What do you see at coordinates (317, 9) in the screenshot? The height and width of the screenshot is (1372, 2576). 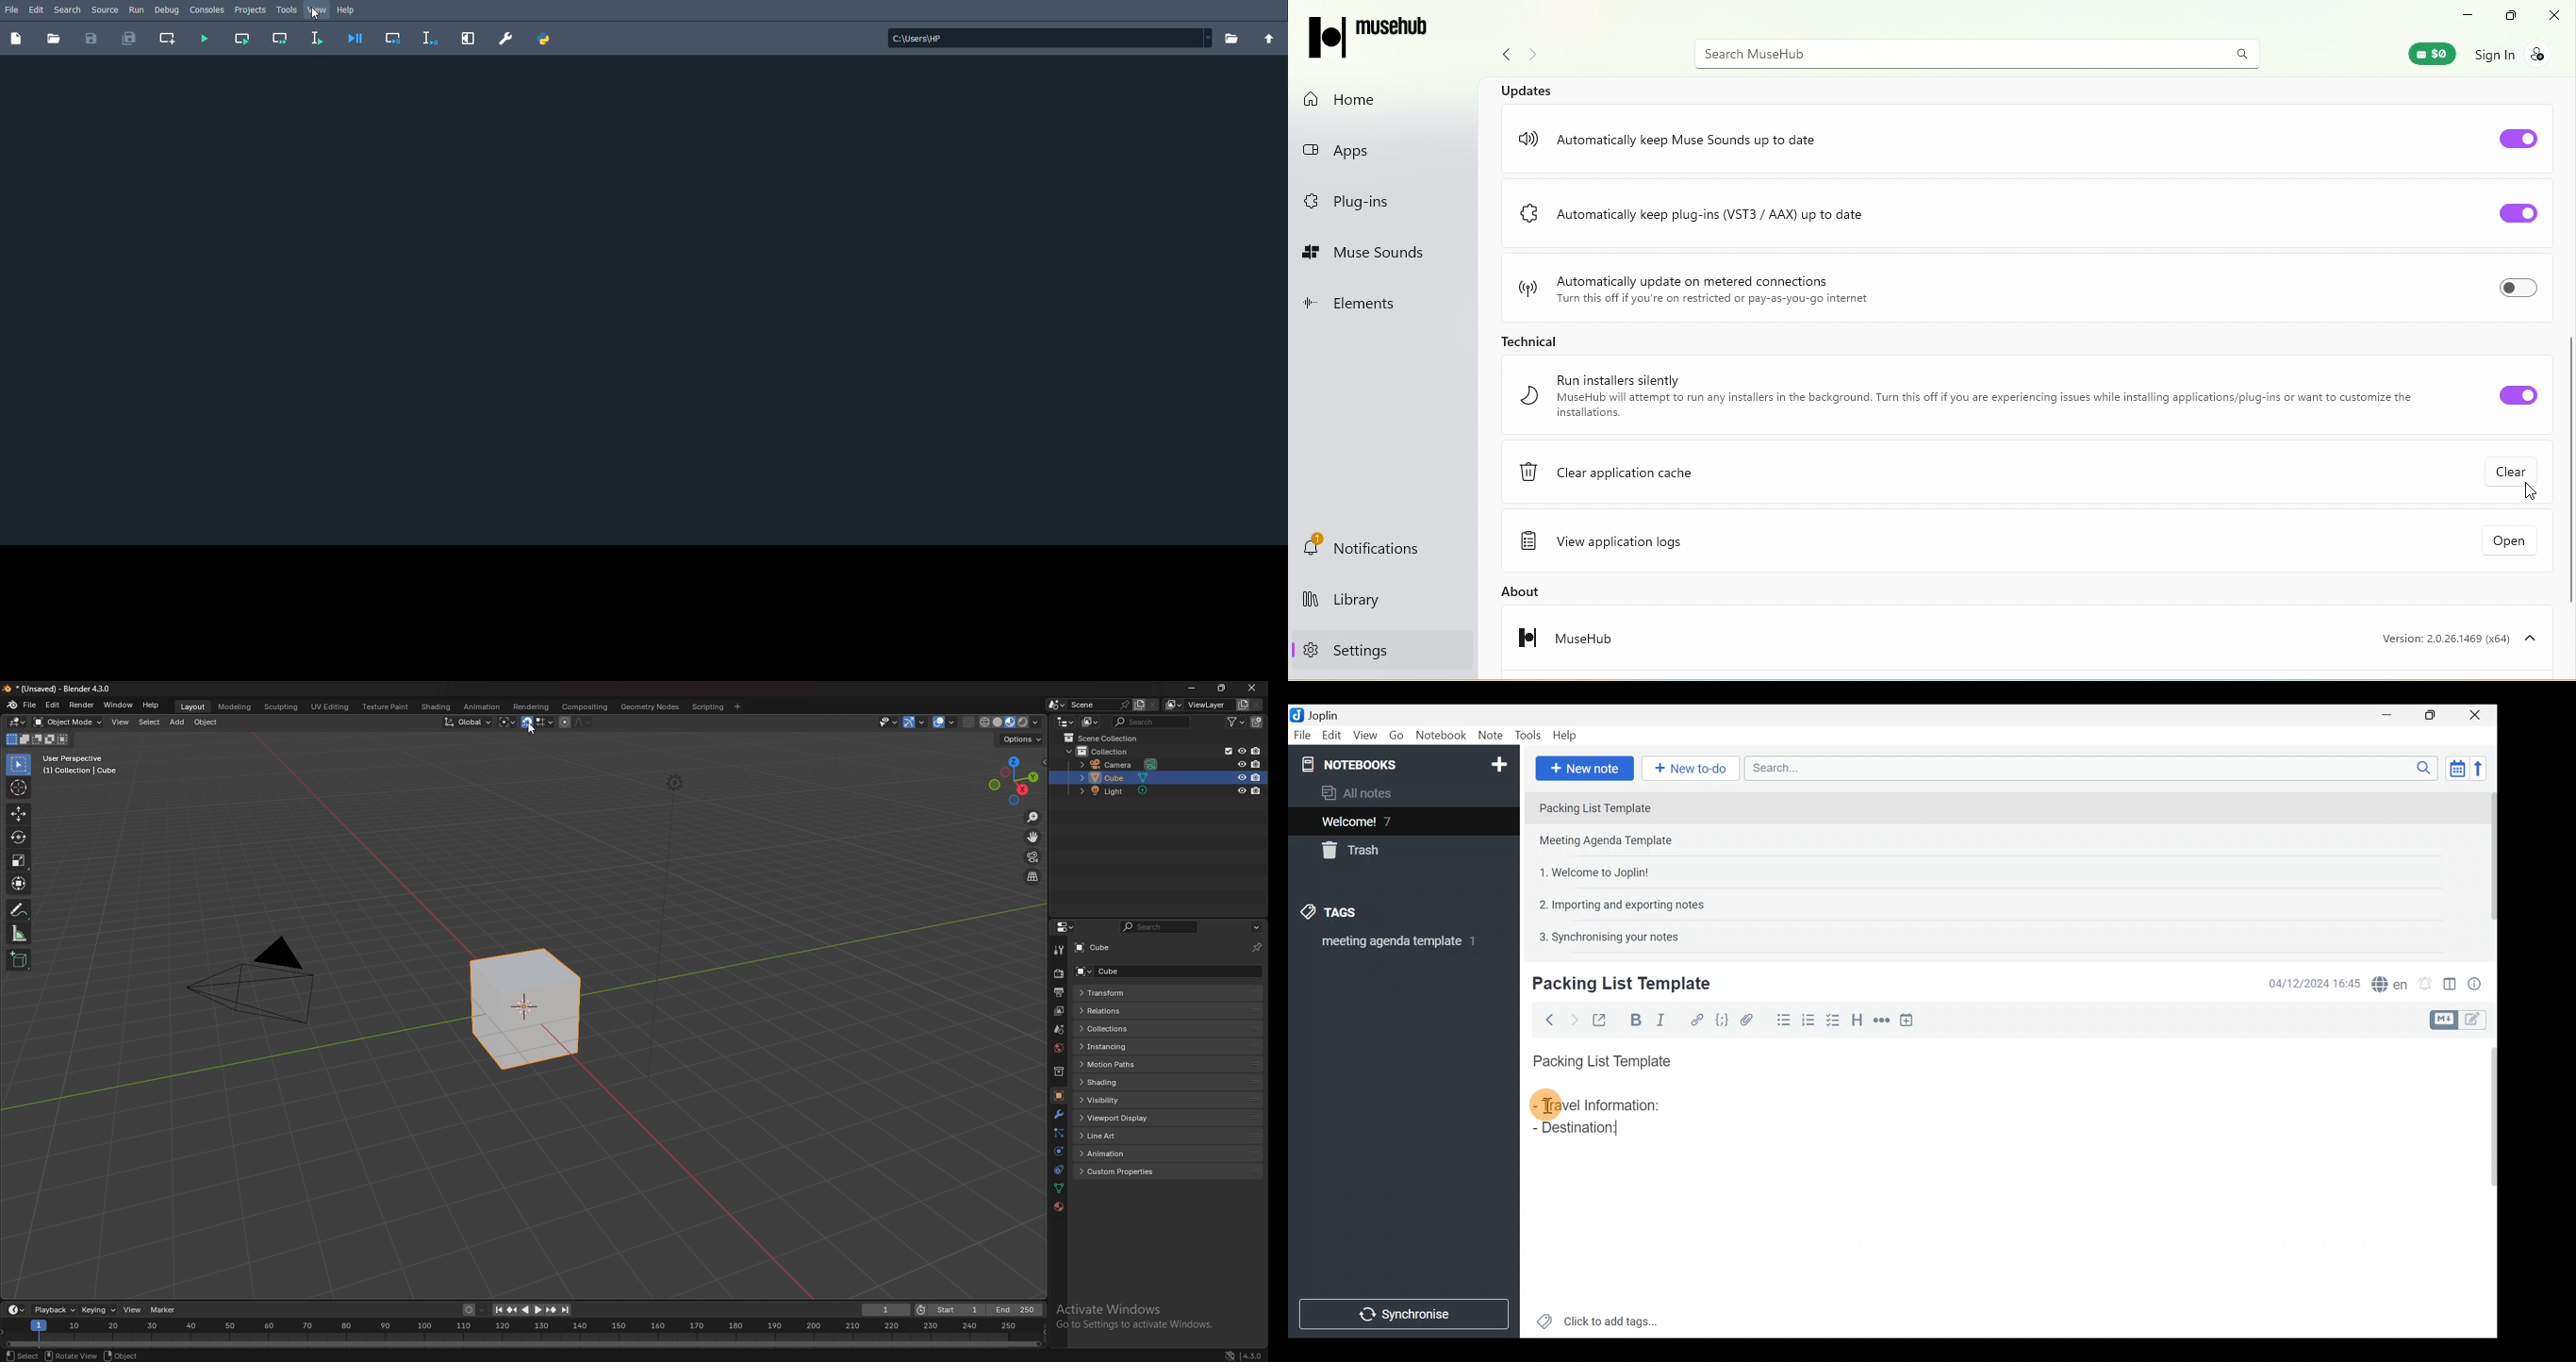 I see `View` at bounding box center [317, 9].